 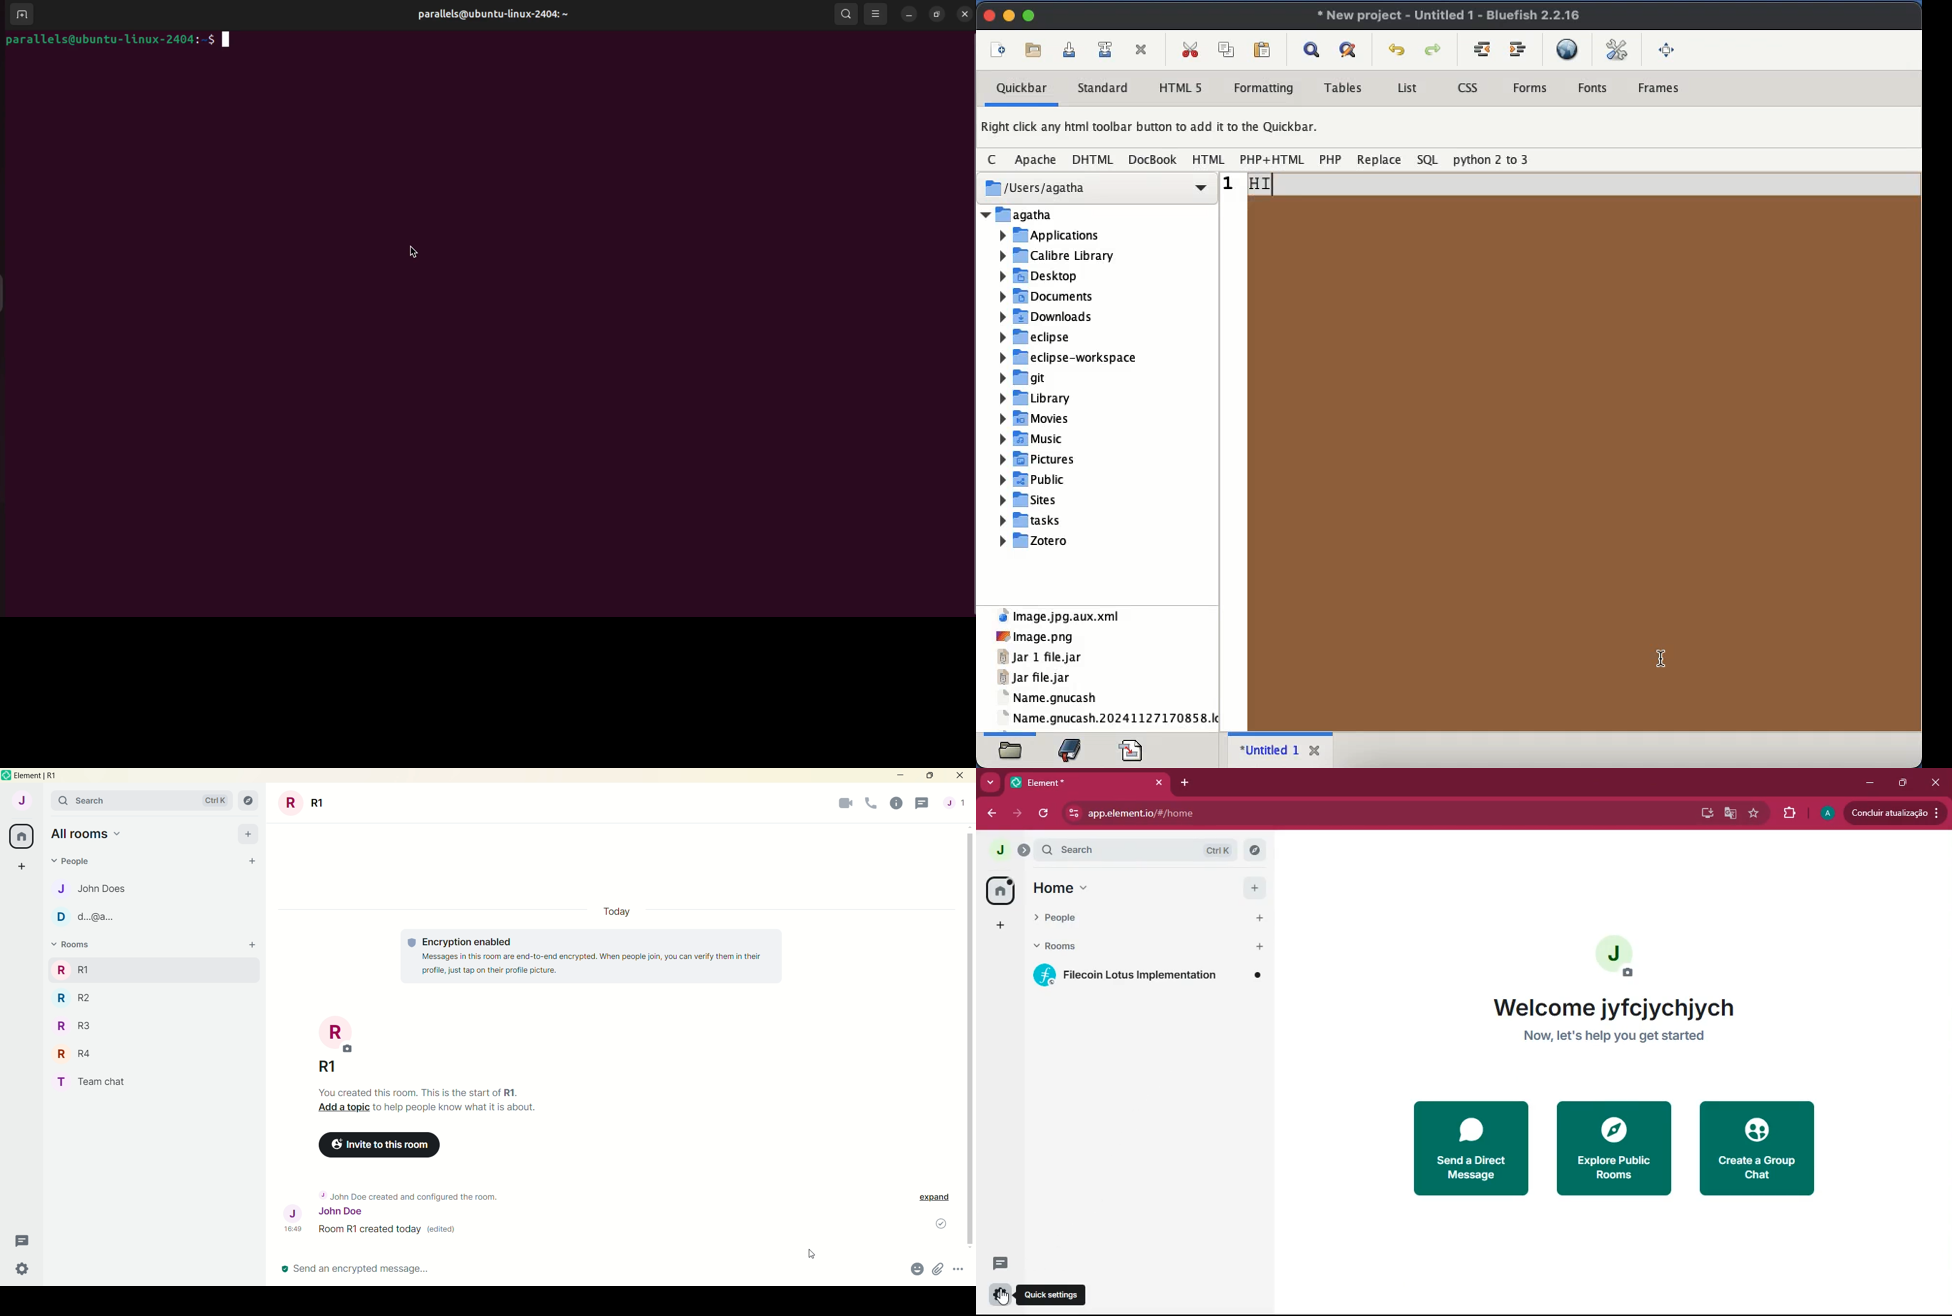 I want to click on vertical scroll bar, so click(x=970, y=1037).